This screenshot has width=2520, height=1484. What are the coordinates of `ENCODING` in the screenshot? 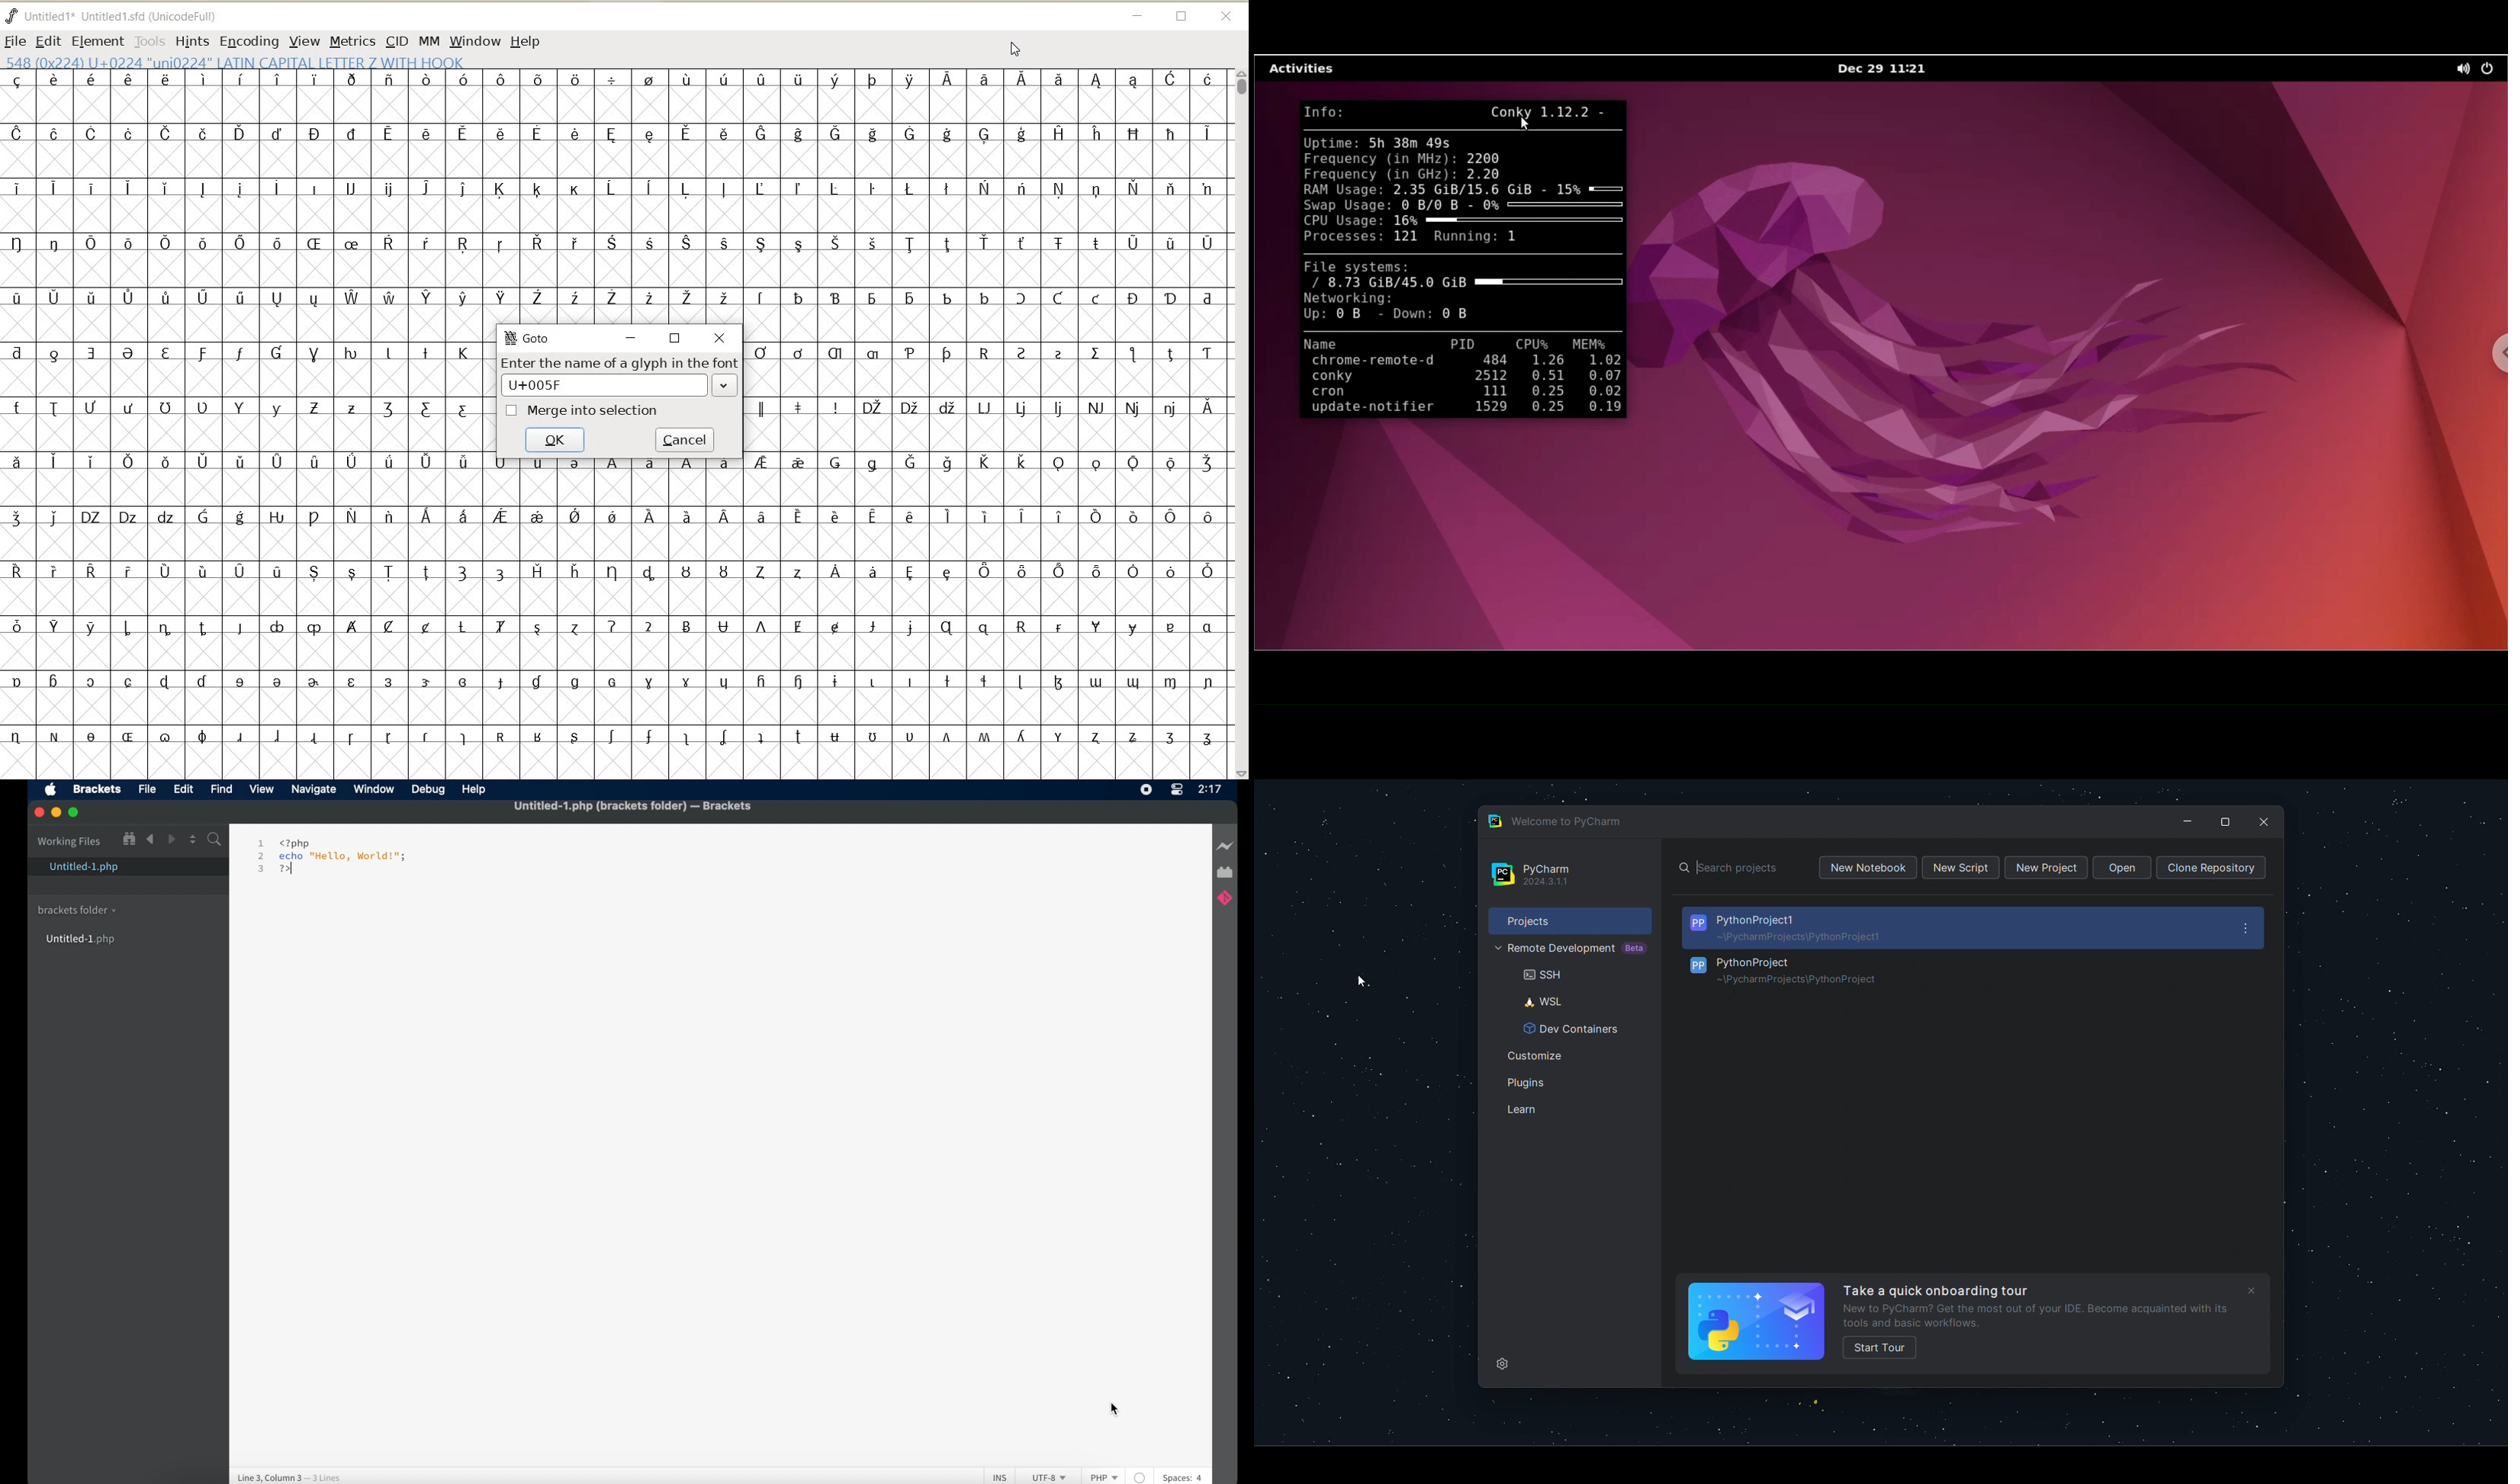 It's located at (248, 42).